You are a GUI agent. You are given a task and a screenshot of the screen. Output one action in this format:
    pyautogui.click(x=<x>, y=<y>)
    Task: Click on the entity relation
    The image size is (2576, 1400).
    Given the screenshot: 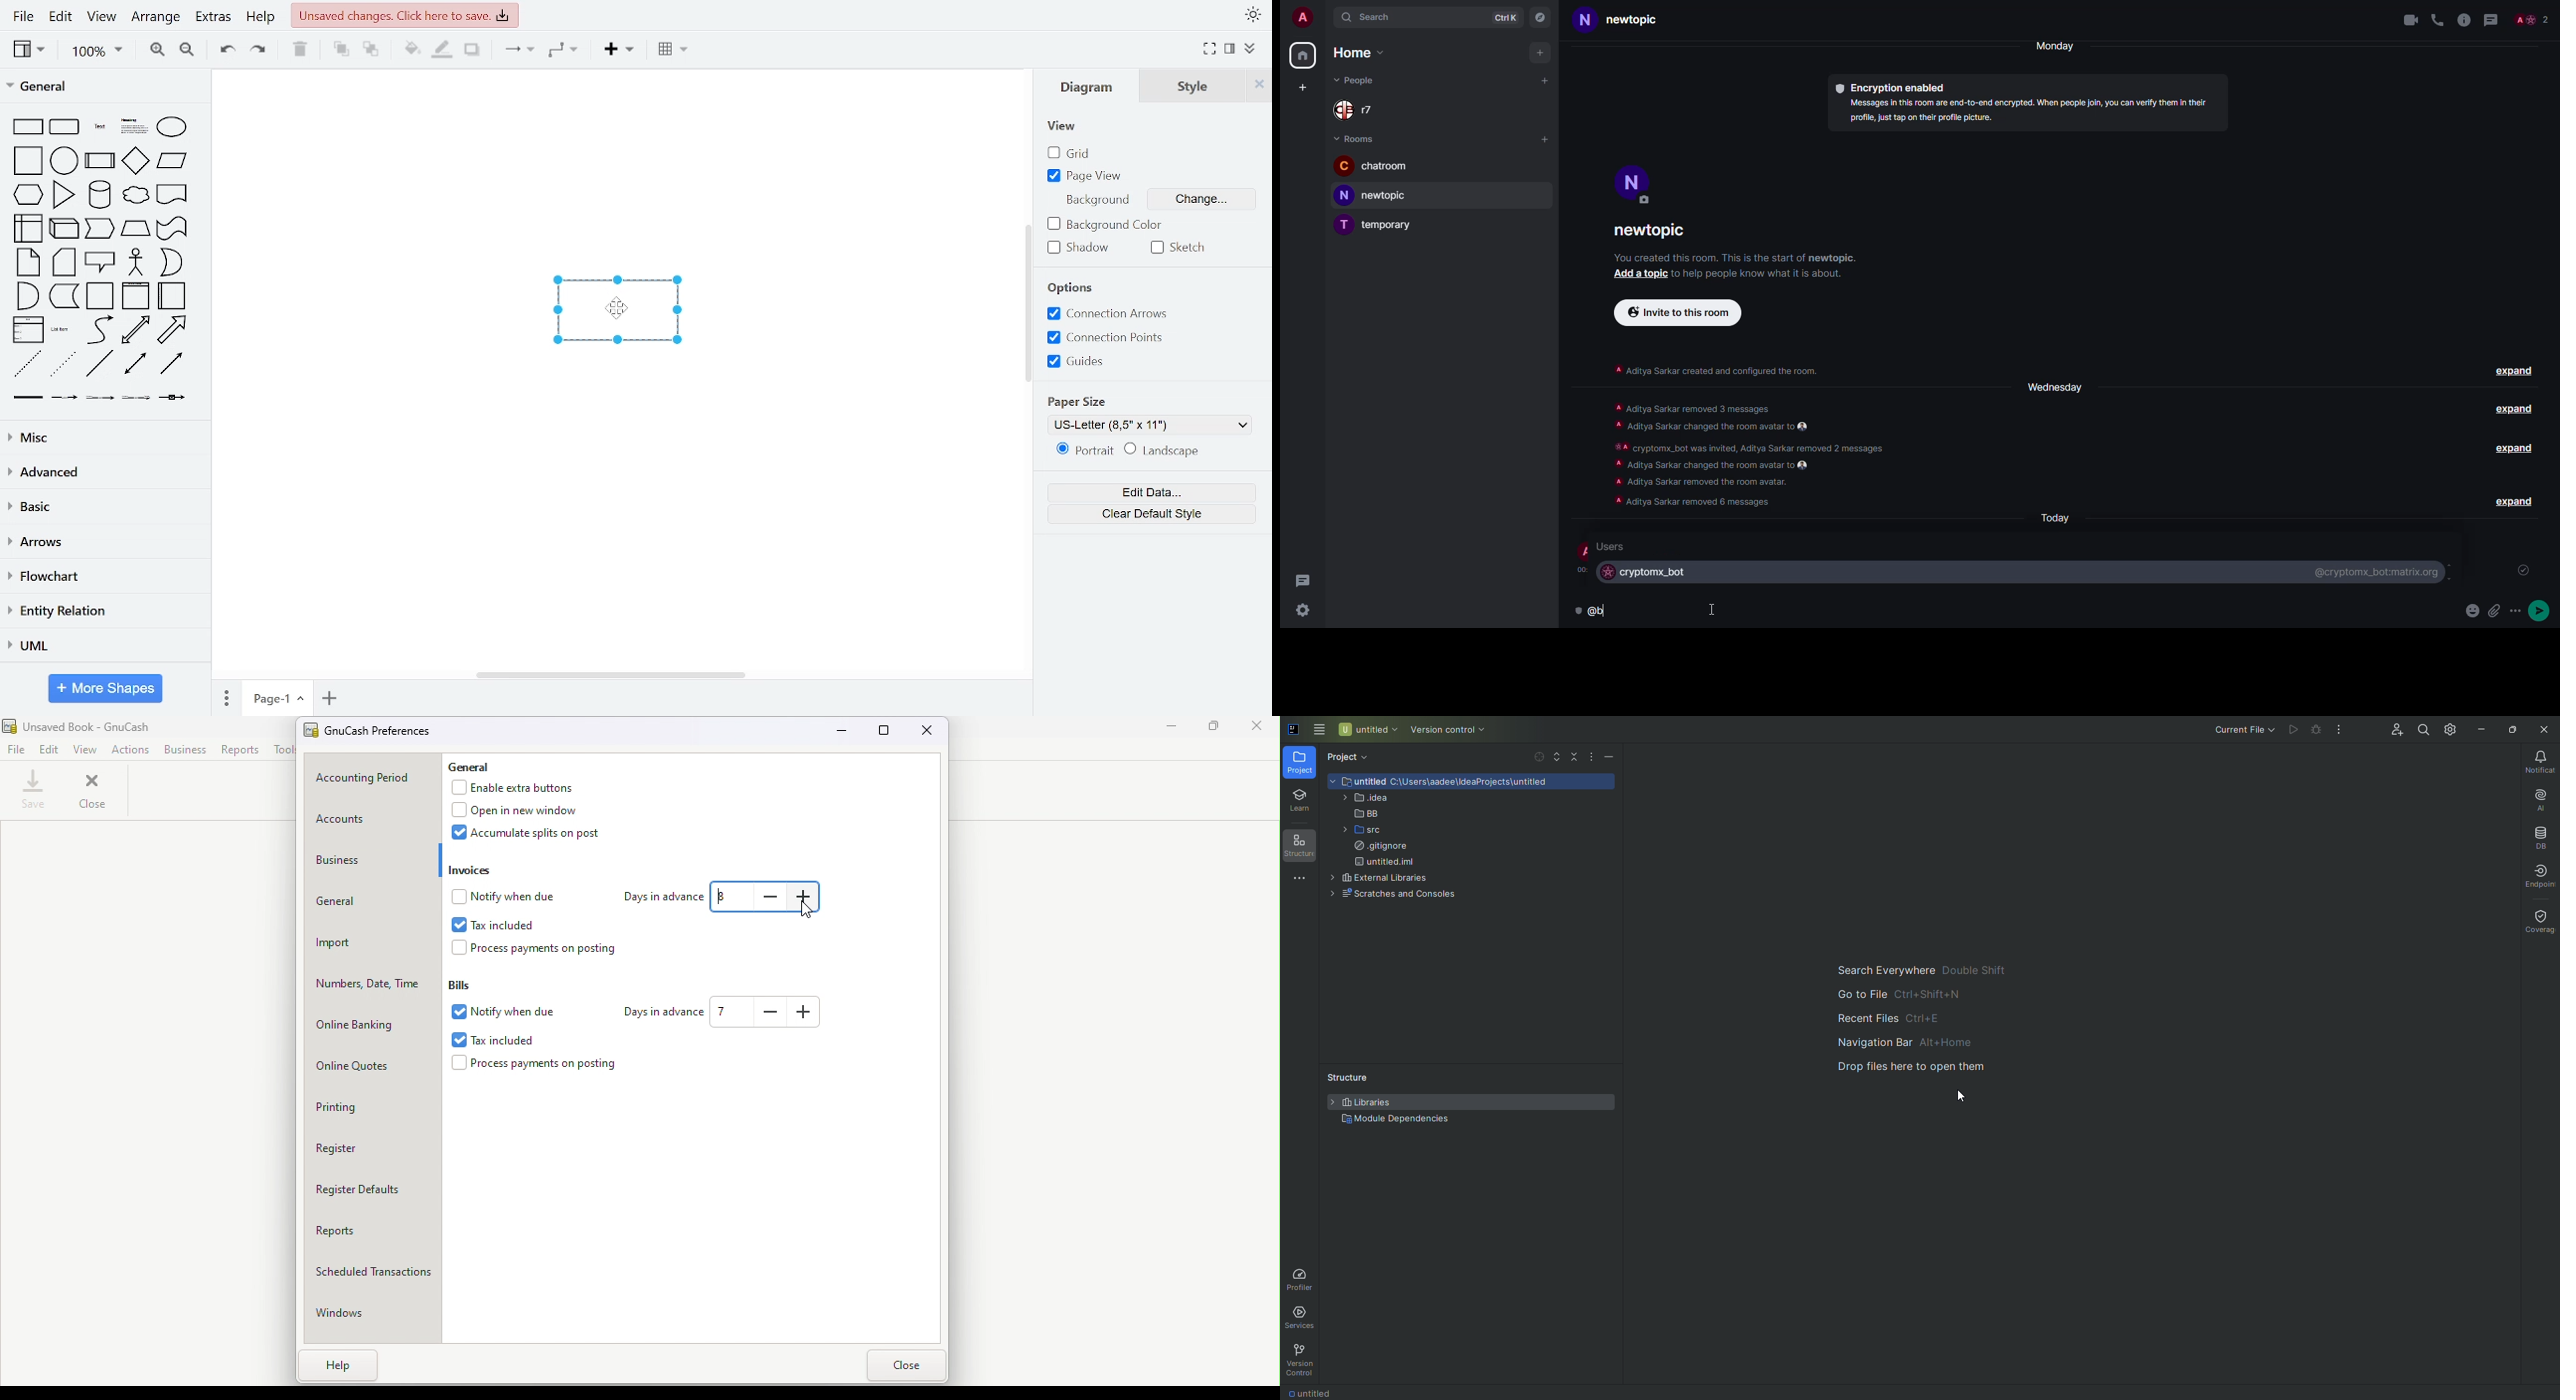 What is the action you would take?
    pyautogui.click(x=105, y=610)
    